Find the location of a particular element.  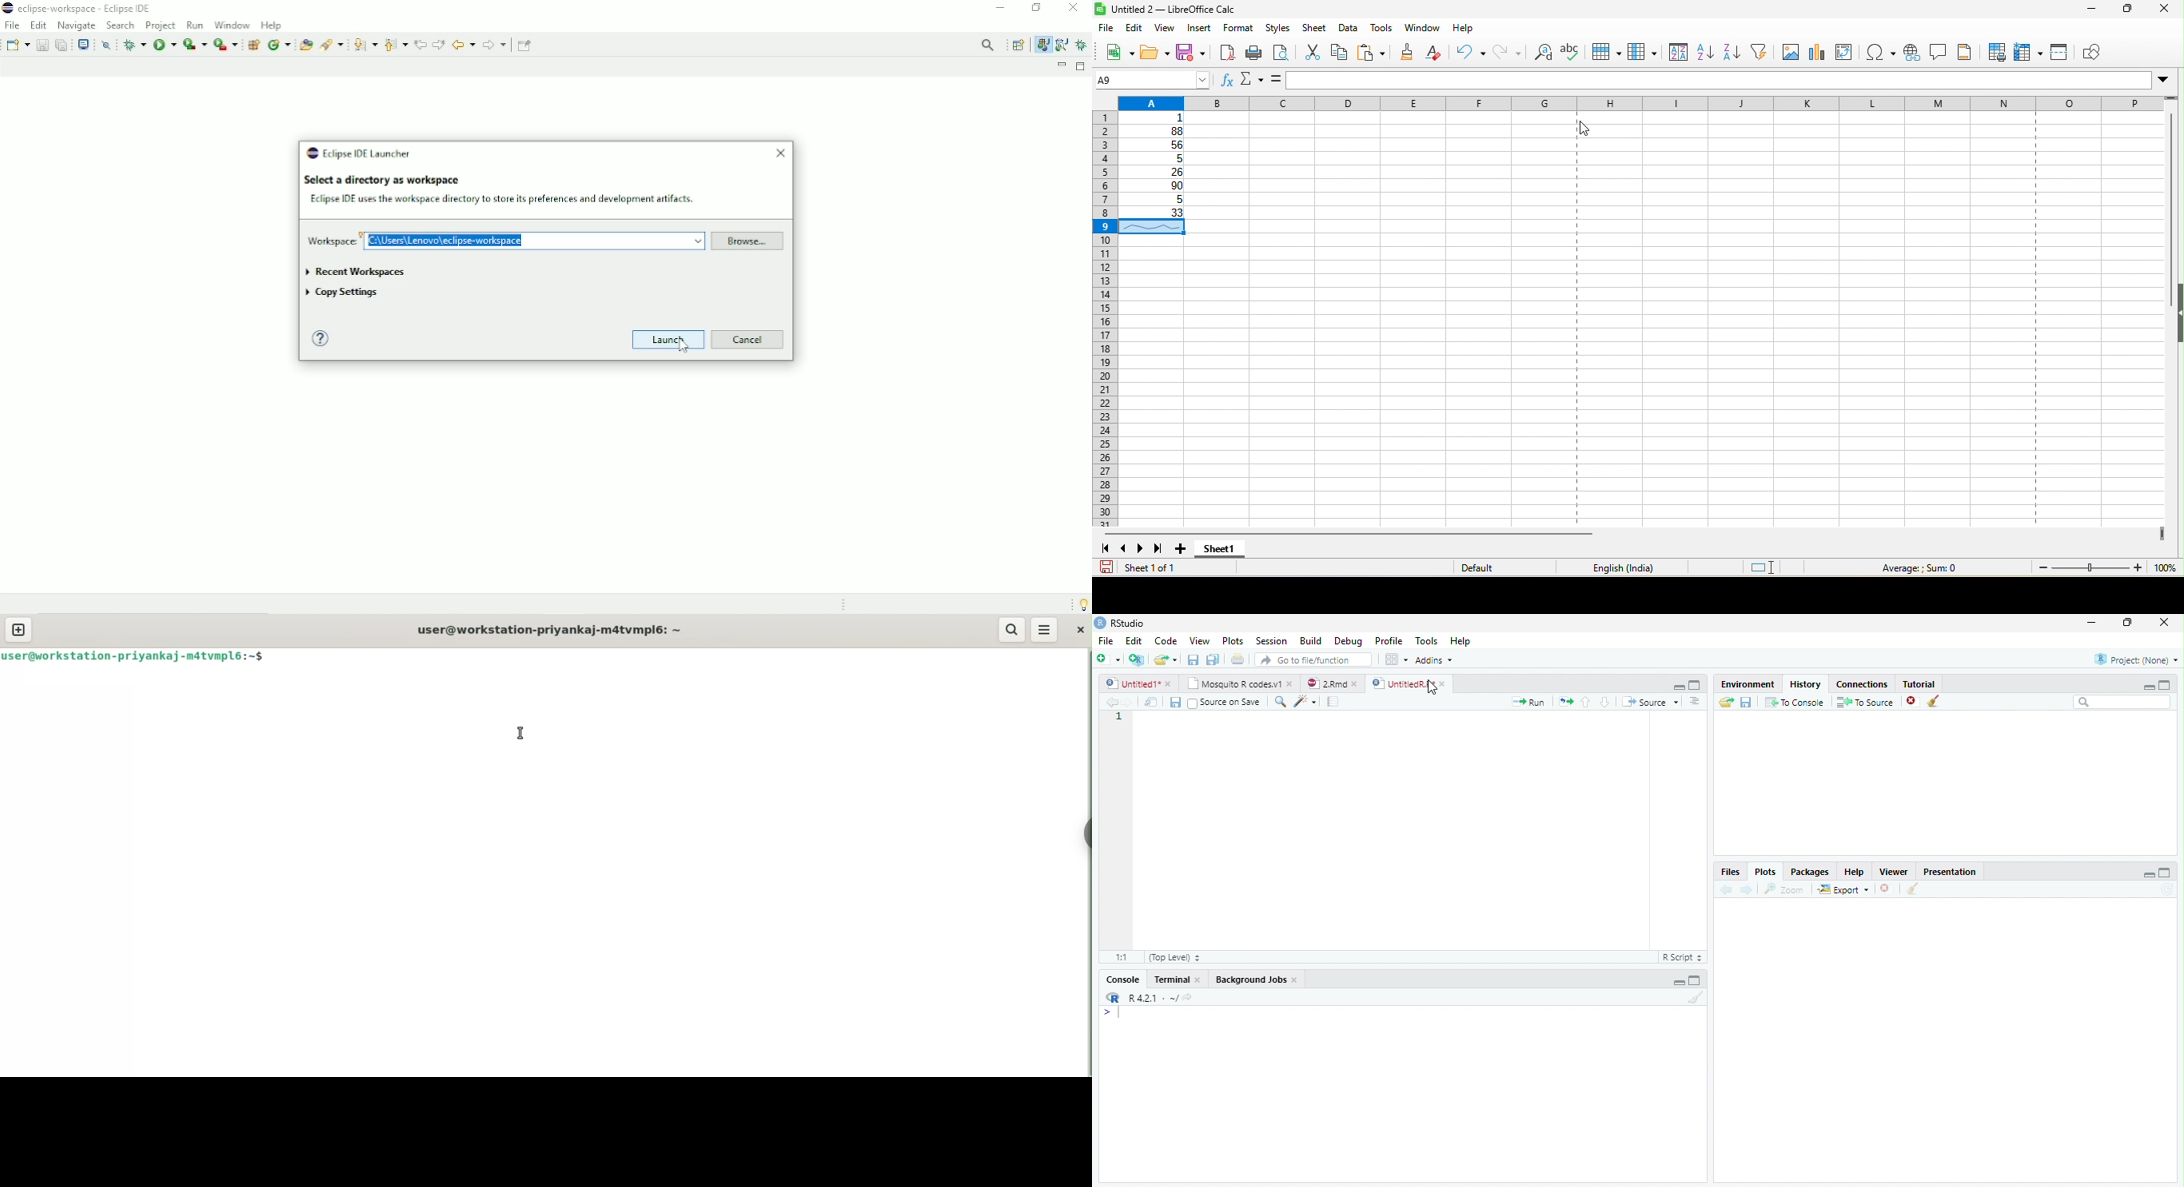

Search is located at coordinates (2122, 703).